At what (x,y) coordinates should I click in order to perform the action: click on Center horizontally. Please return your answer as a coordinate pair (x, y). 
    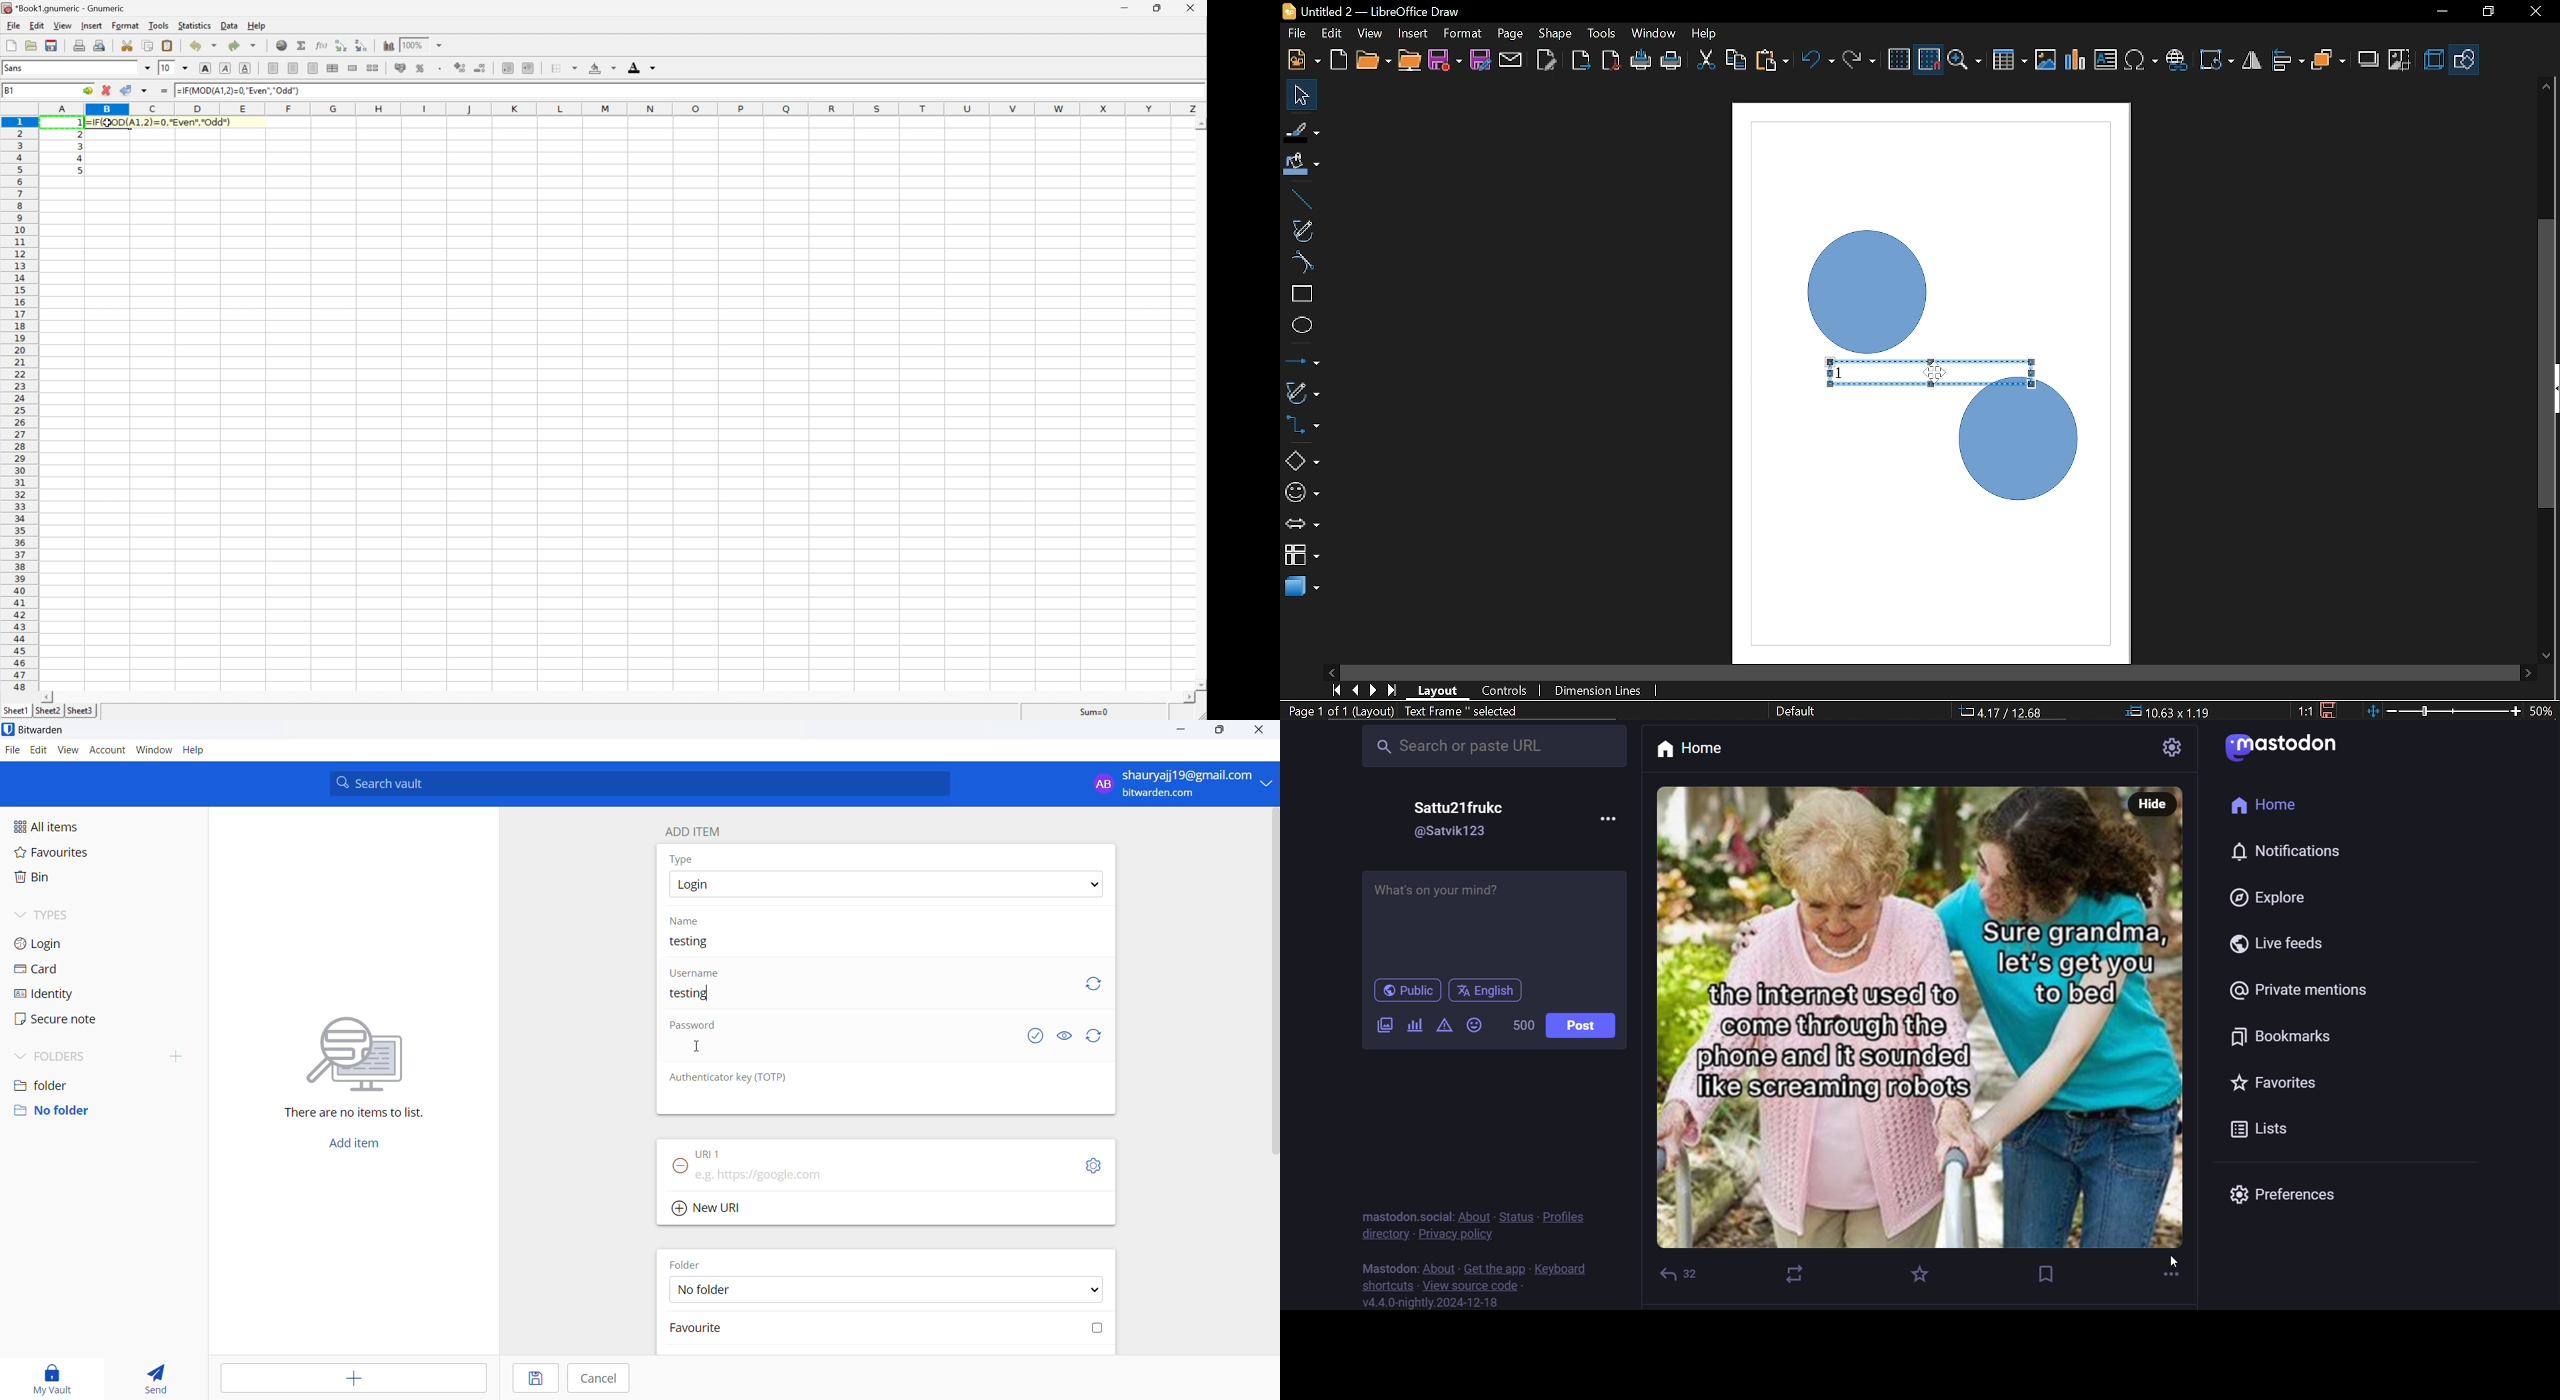
    Looking at the image, I should click on (293, 67).